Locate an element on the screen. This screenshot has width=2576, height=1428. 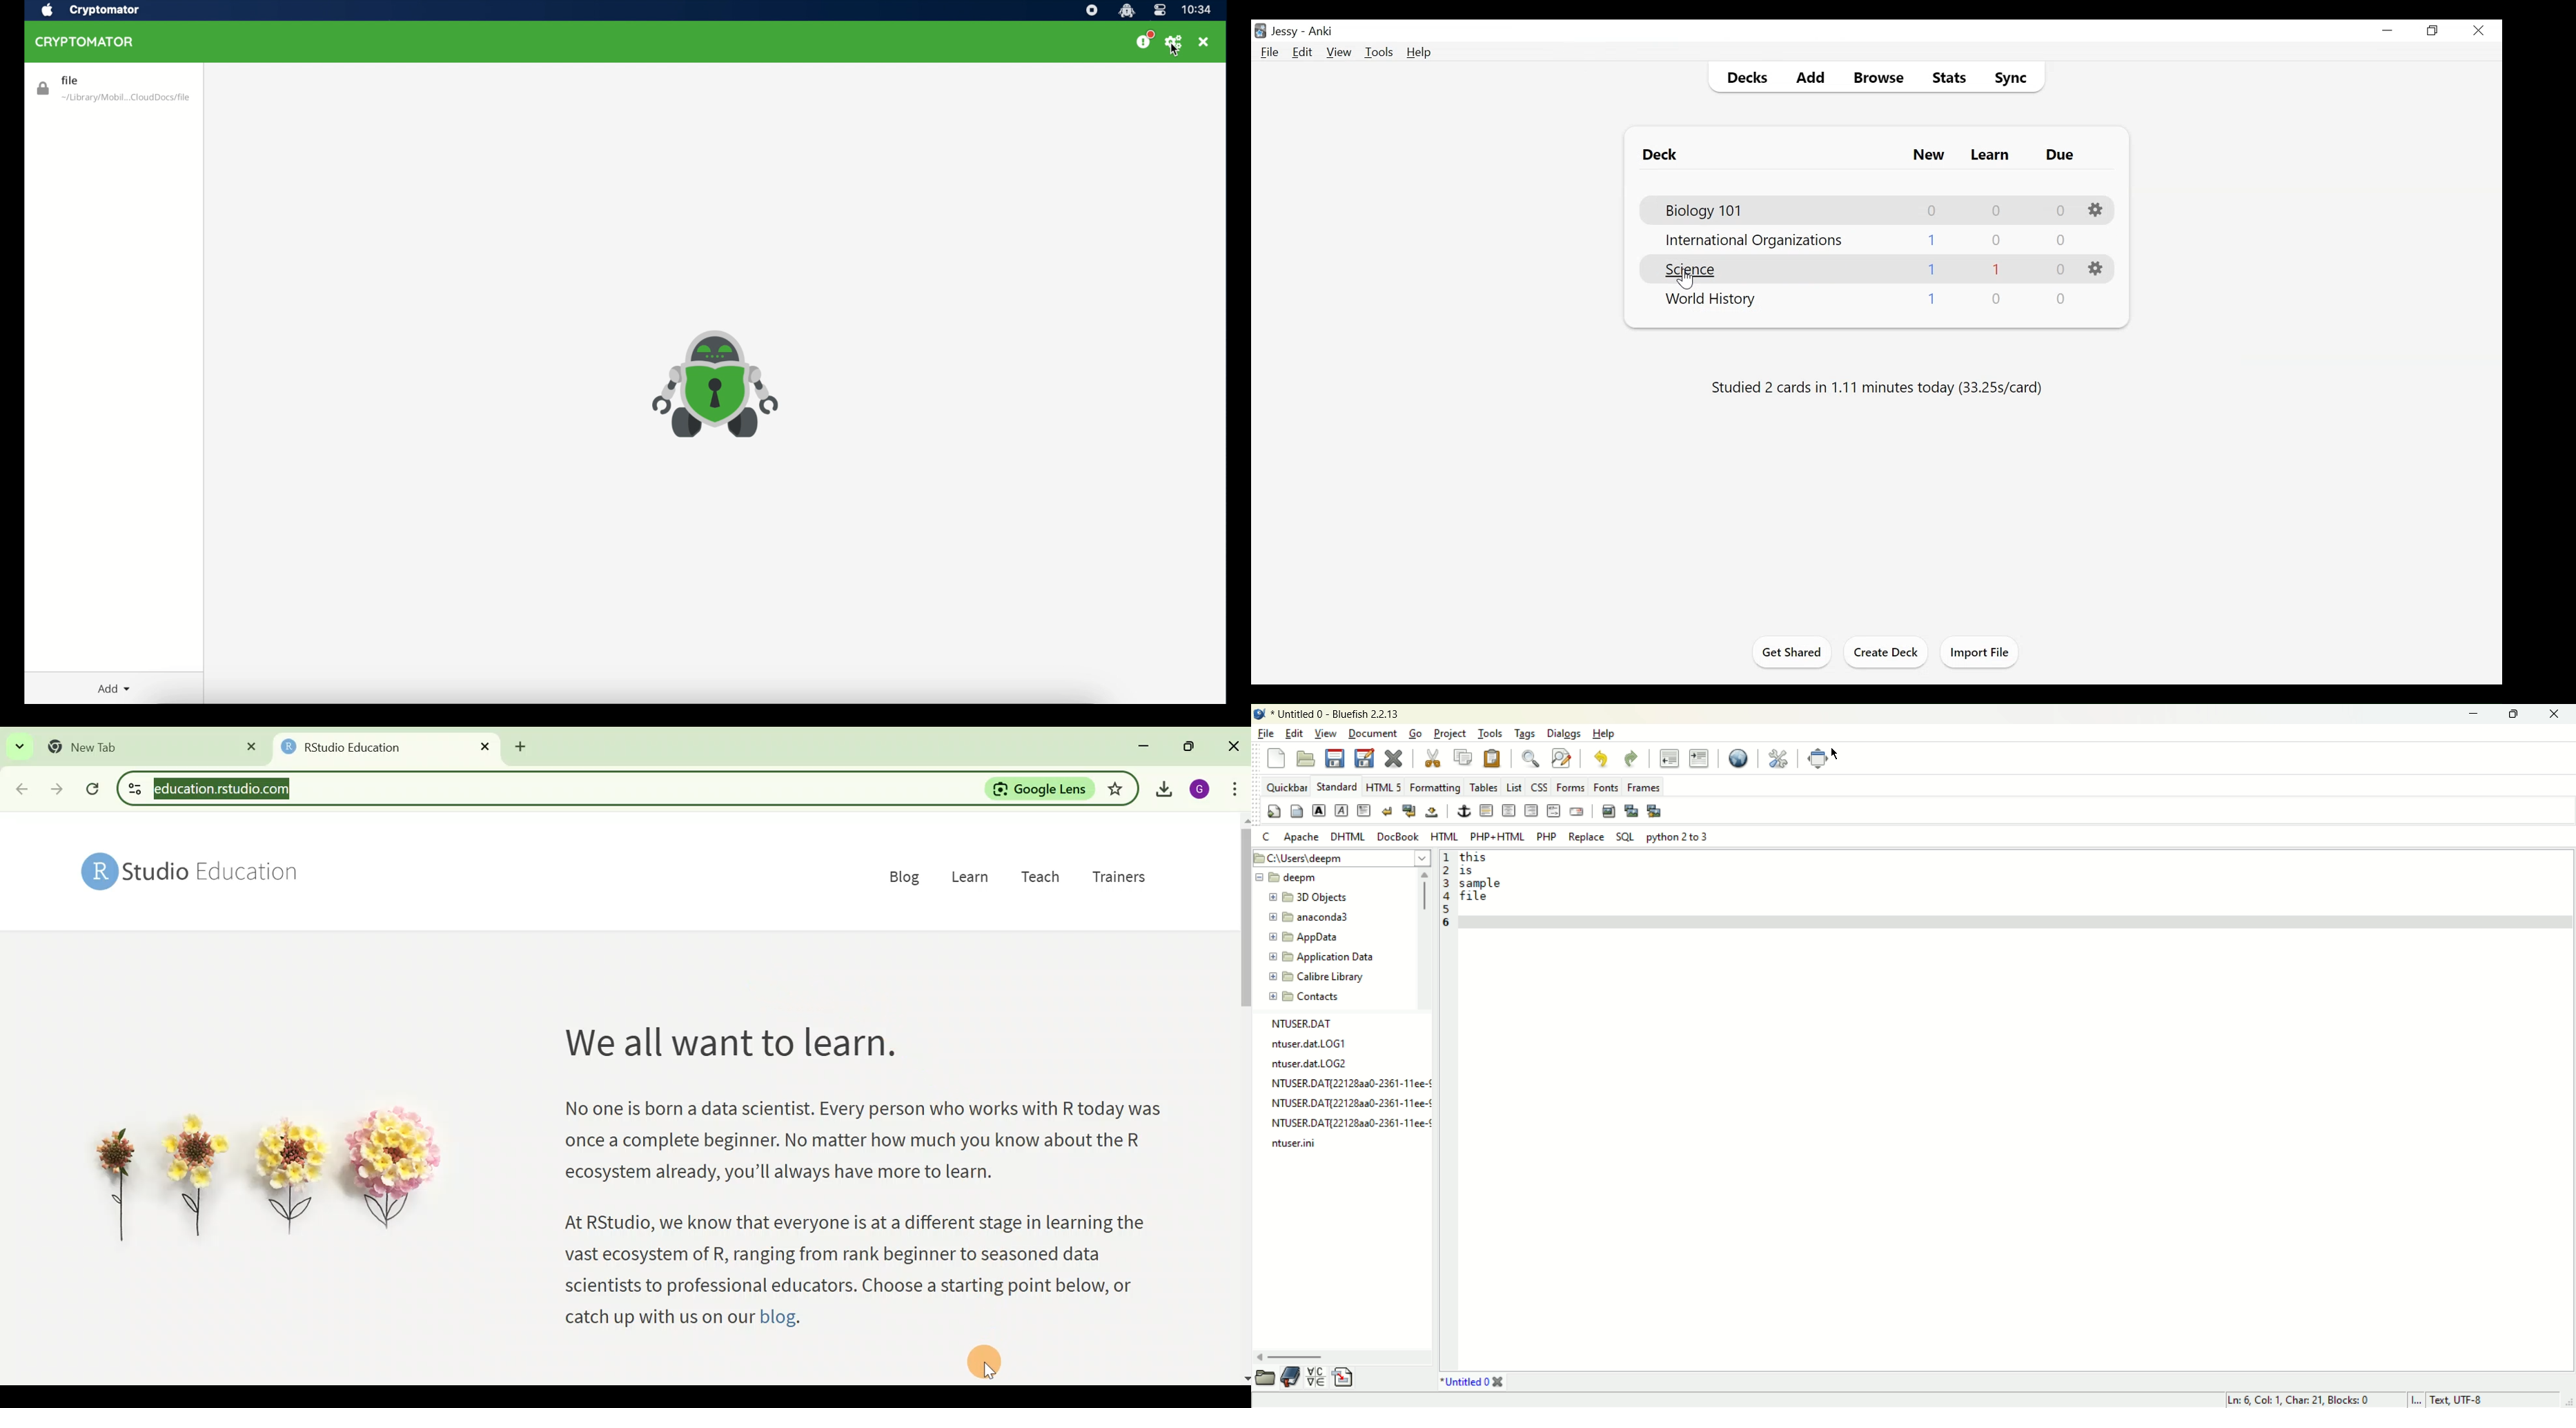
Browse is located at coordinates (1881, 78).